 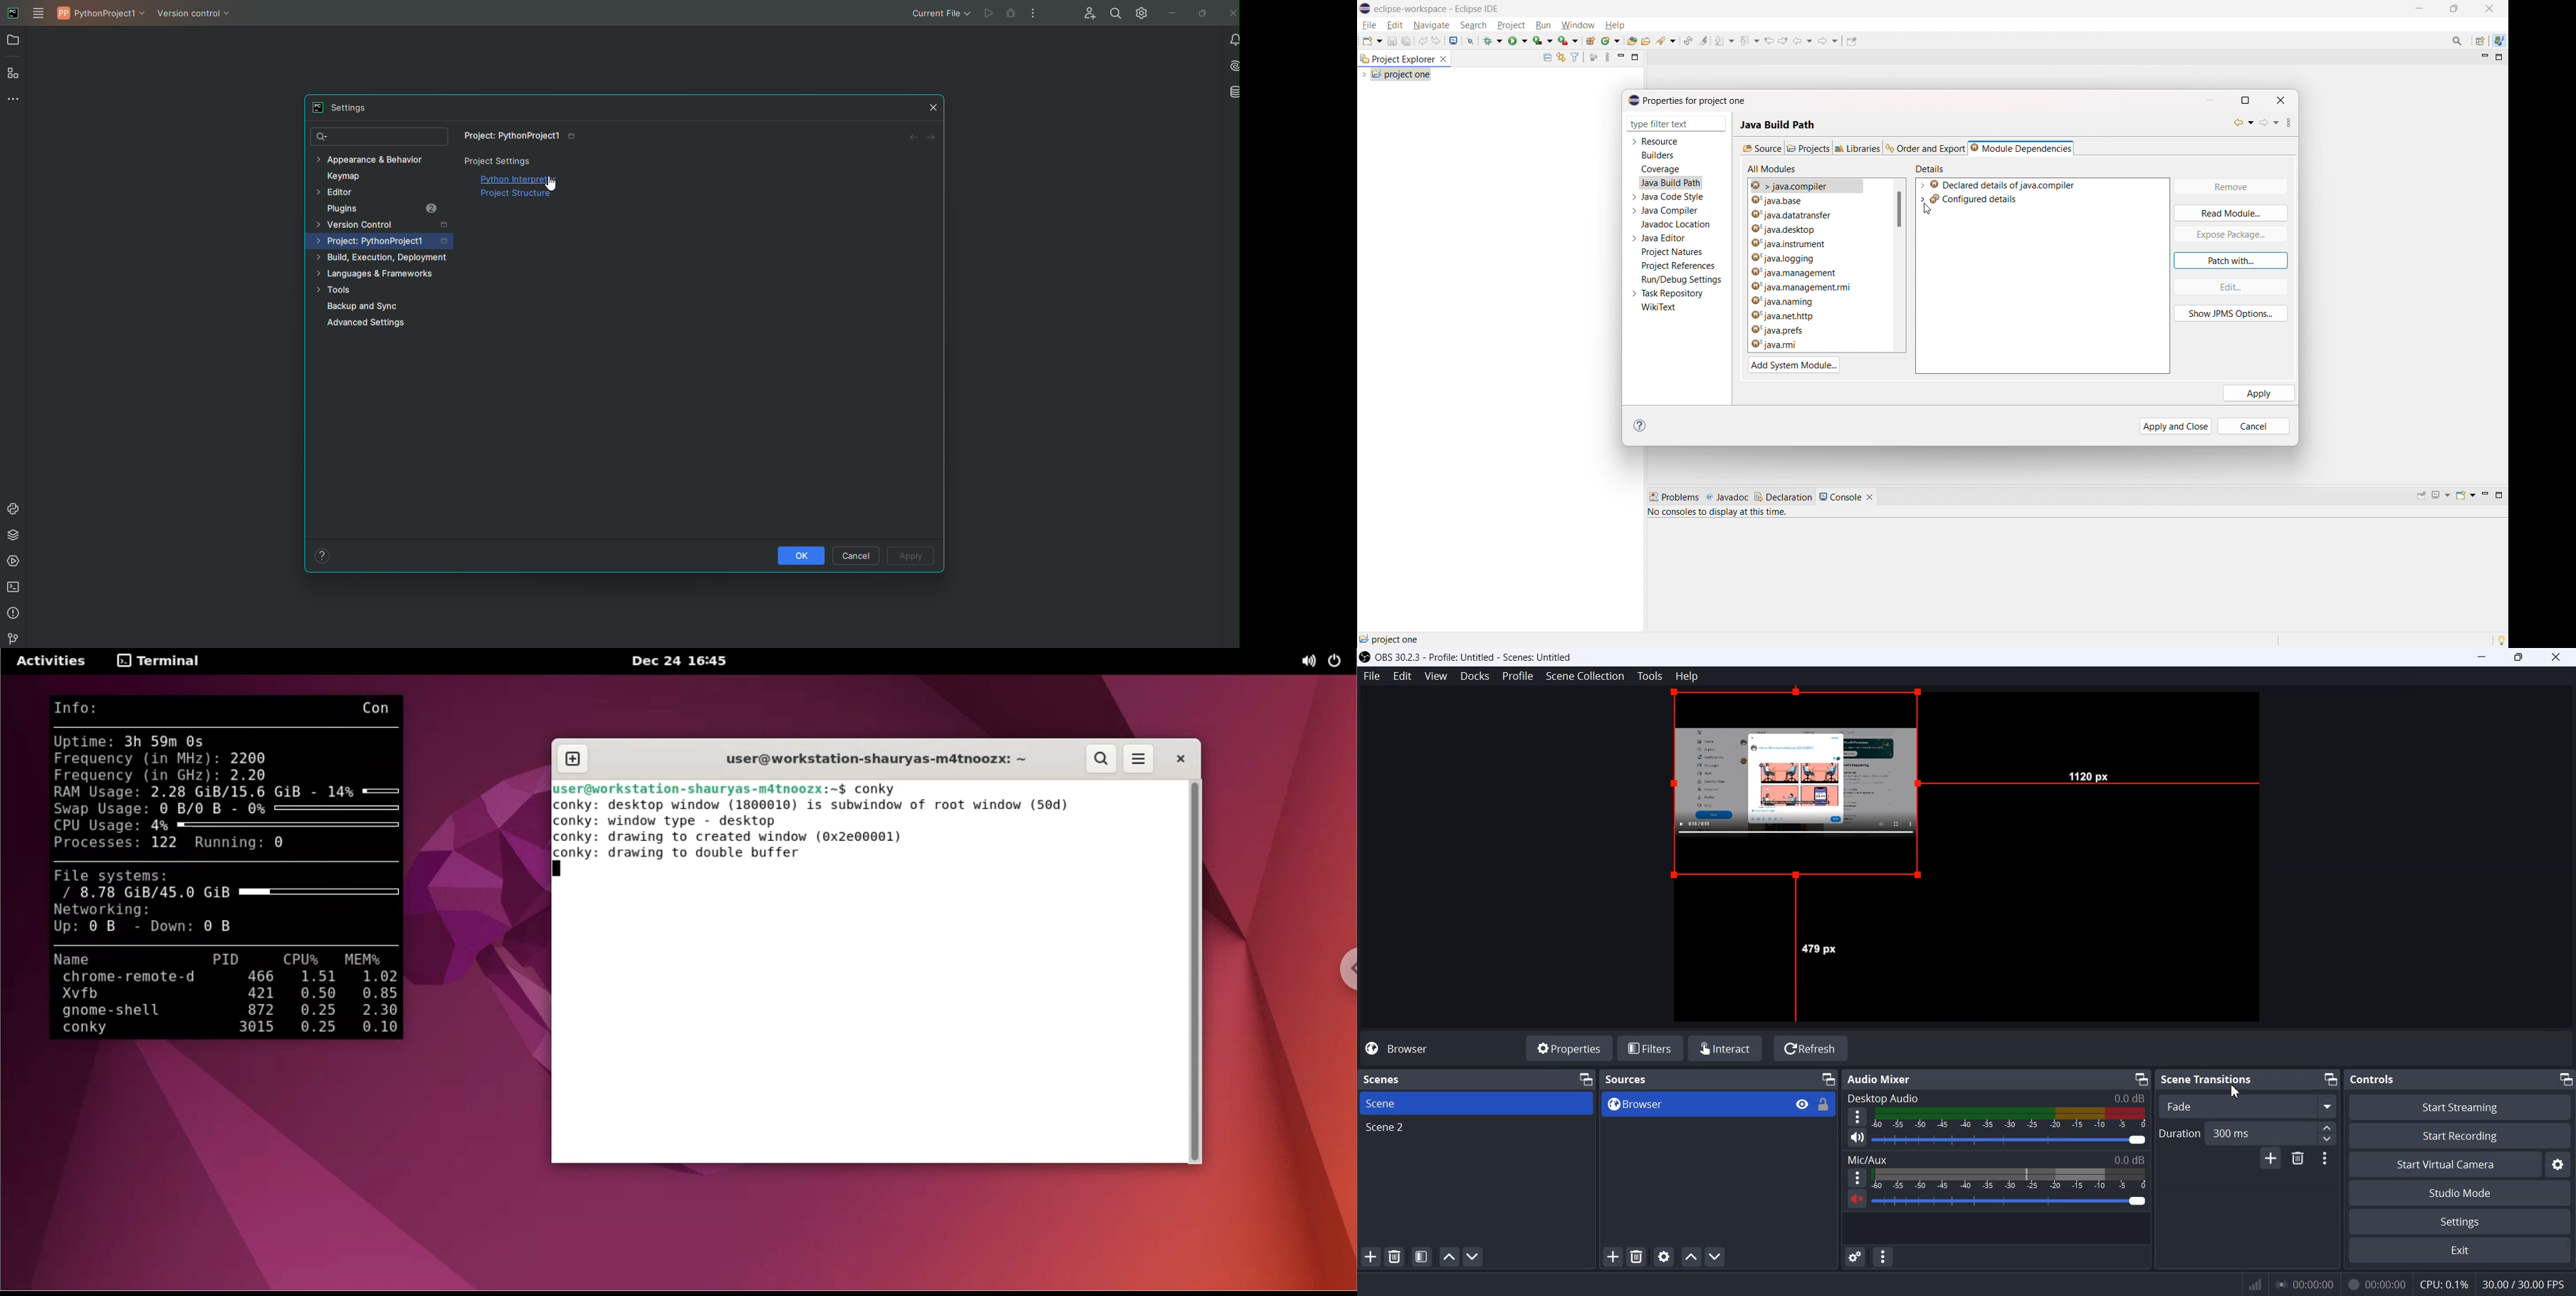 I want to click on maximize, so click(x=2251, y=100).